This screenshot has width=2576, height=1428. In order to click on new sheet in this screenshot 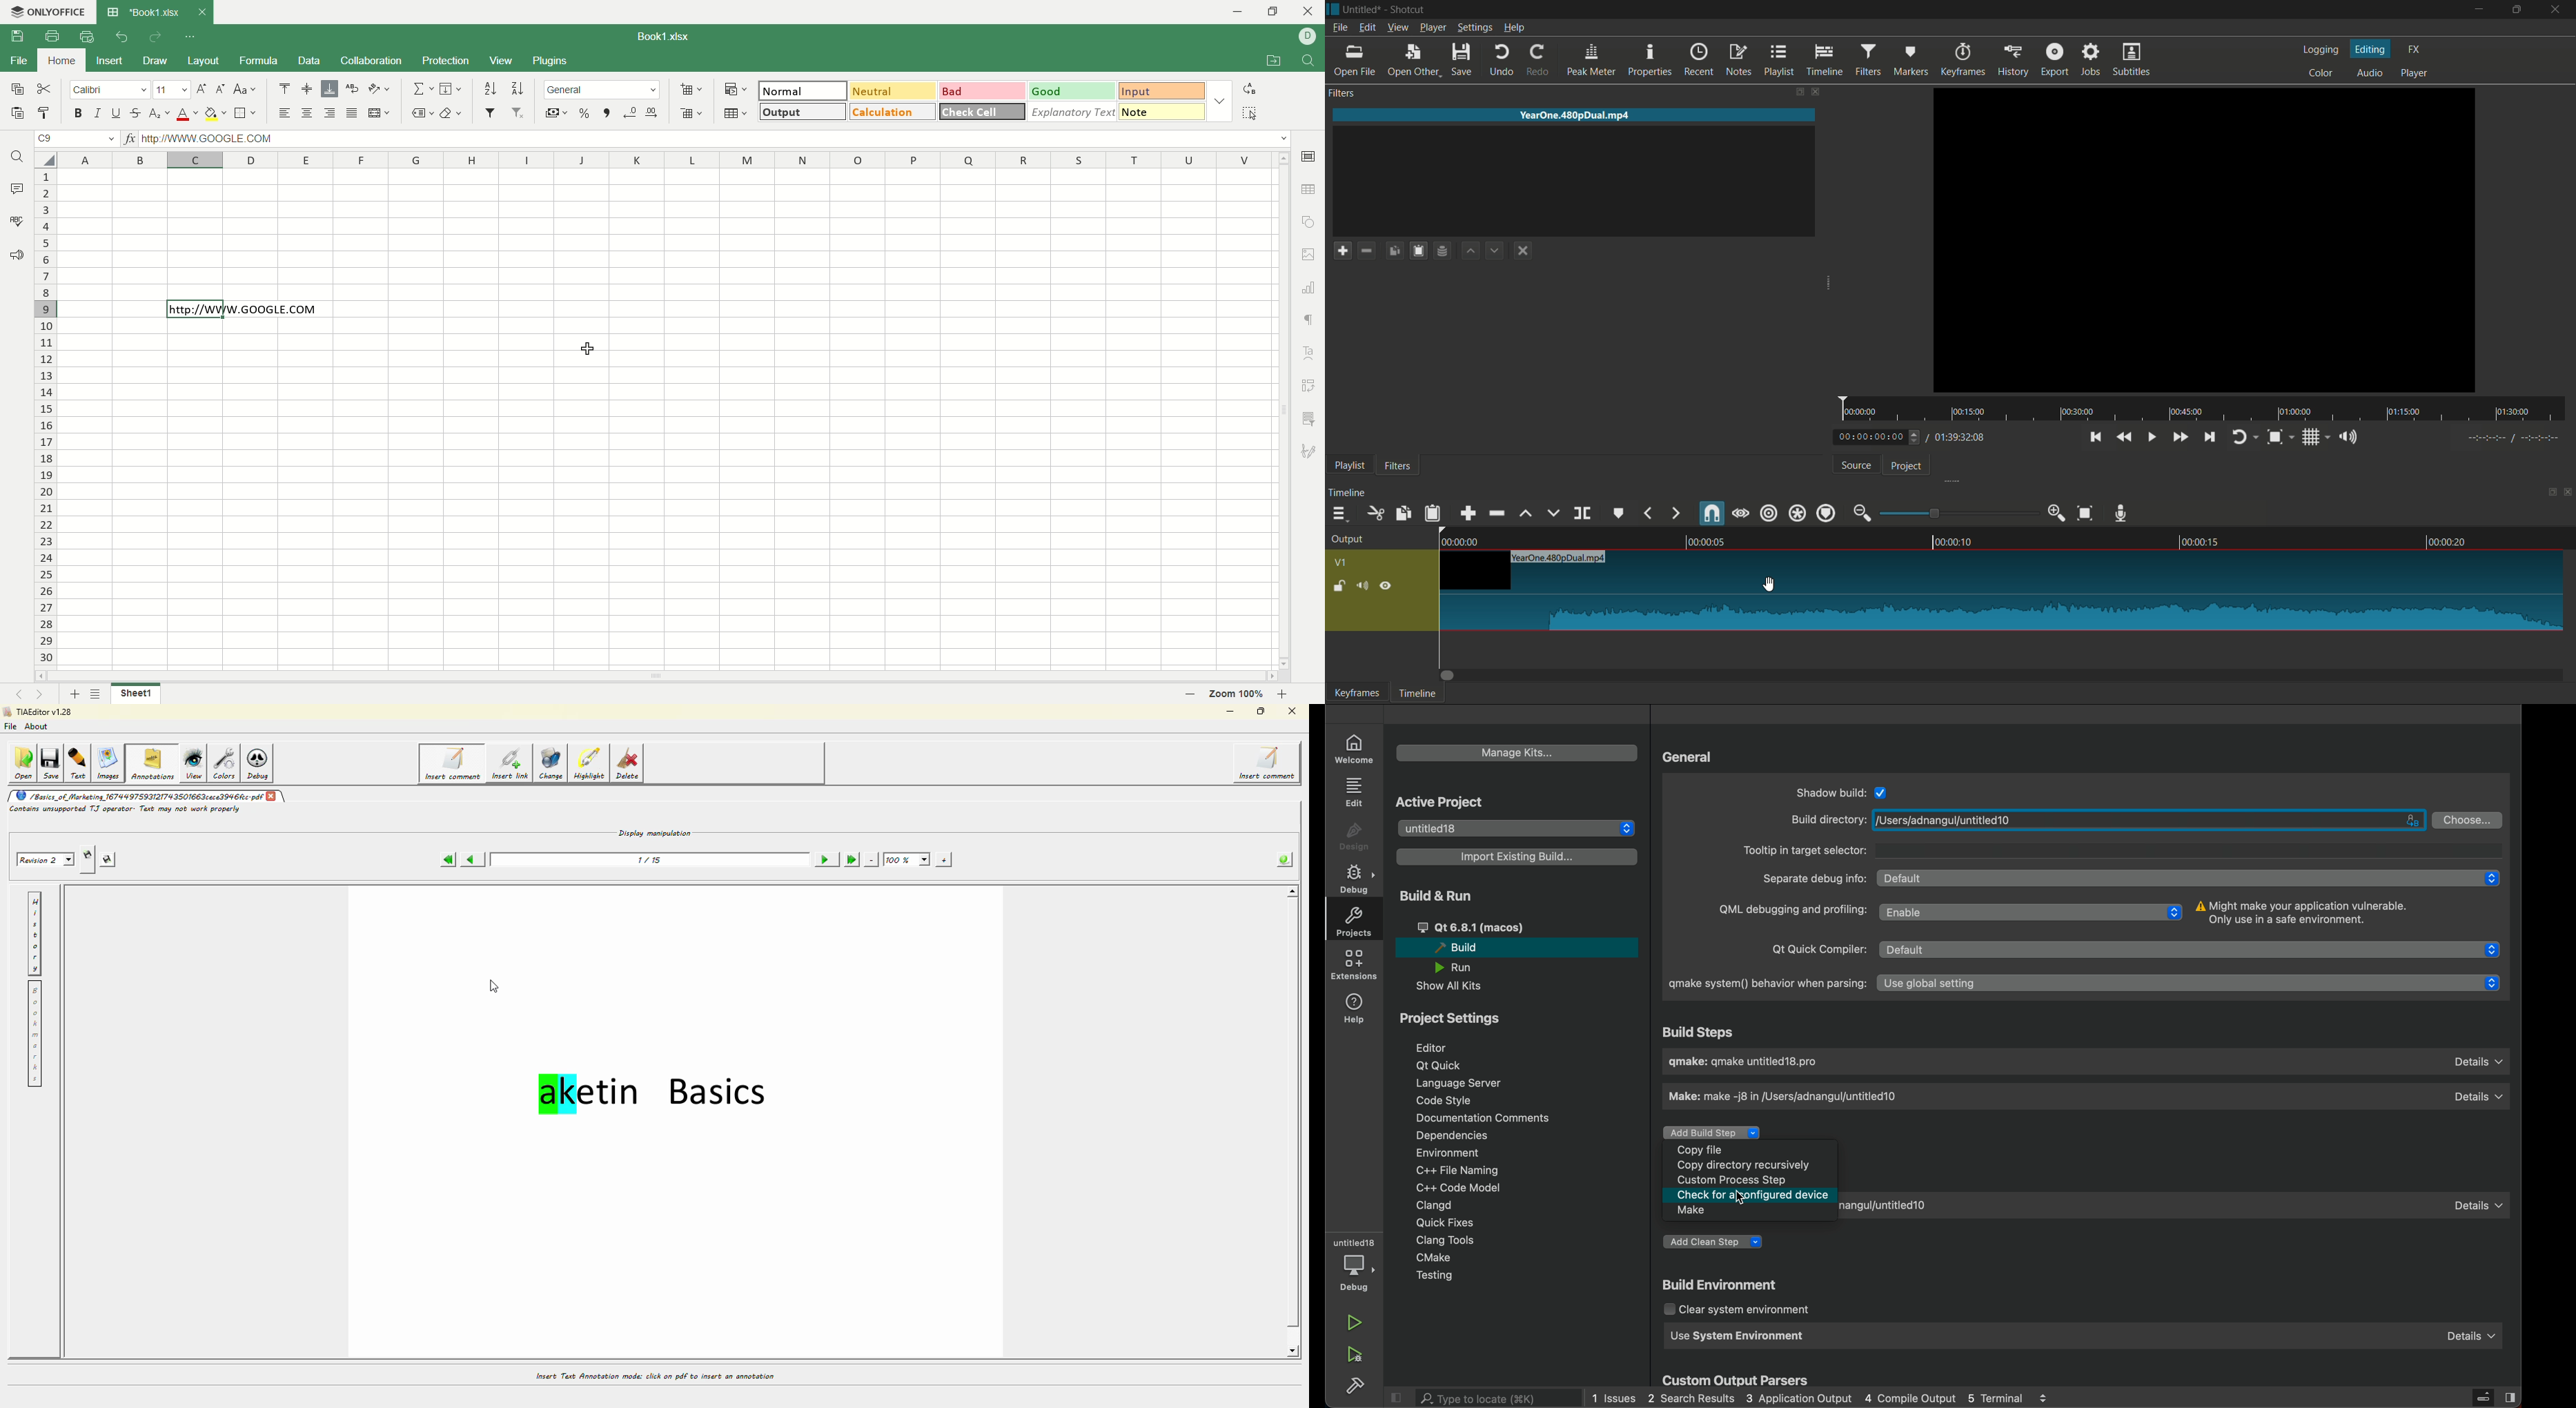, I will do `click(75, 693)`.